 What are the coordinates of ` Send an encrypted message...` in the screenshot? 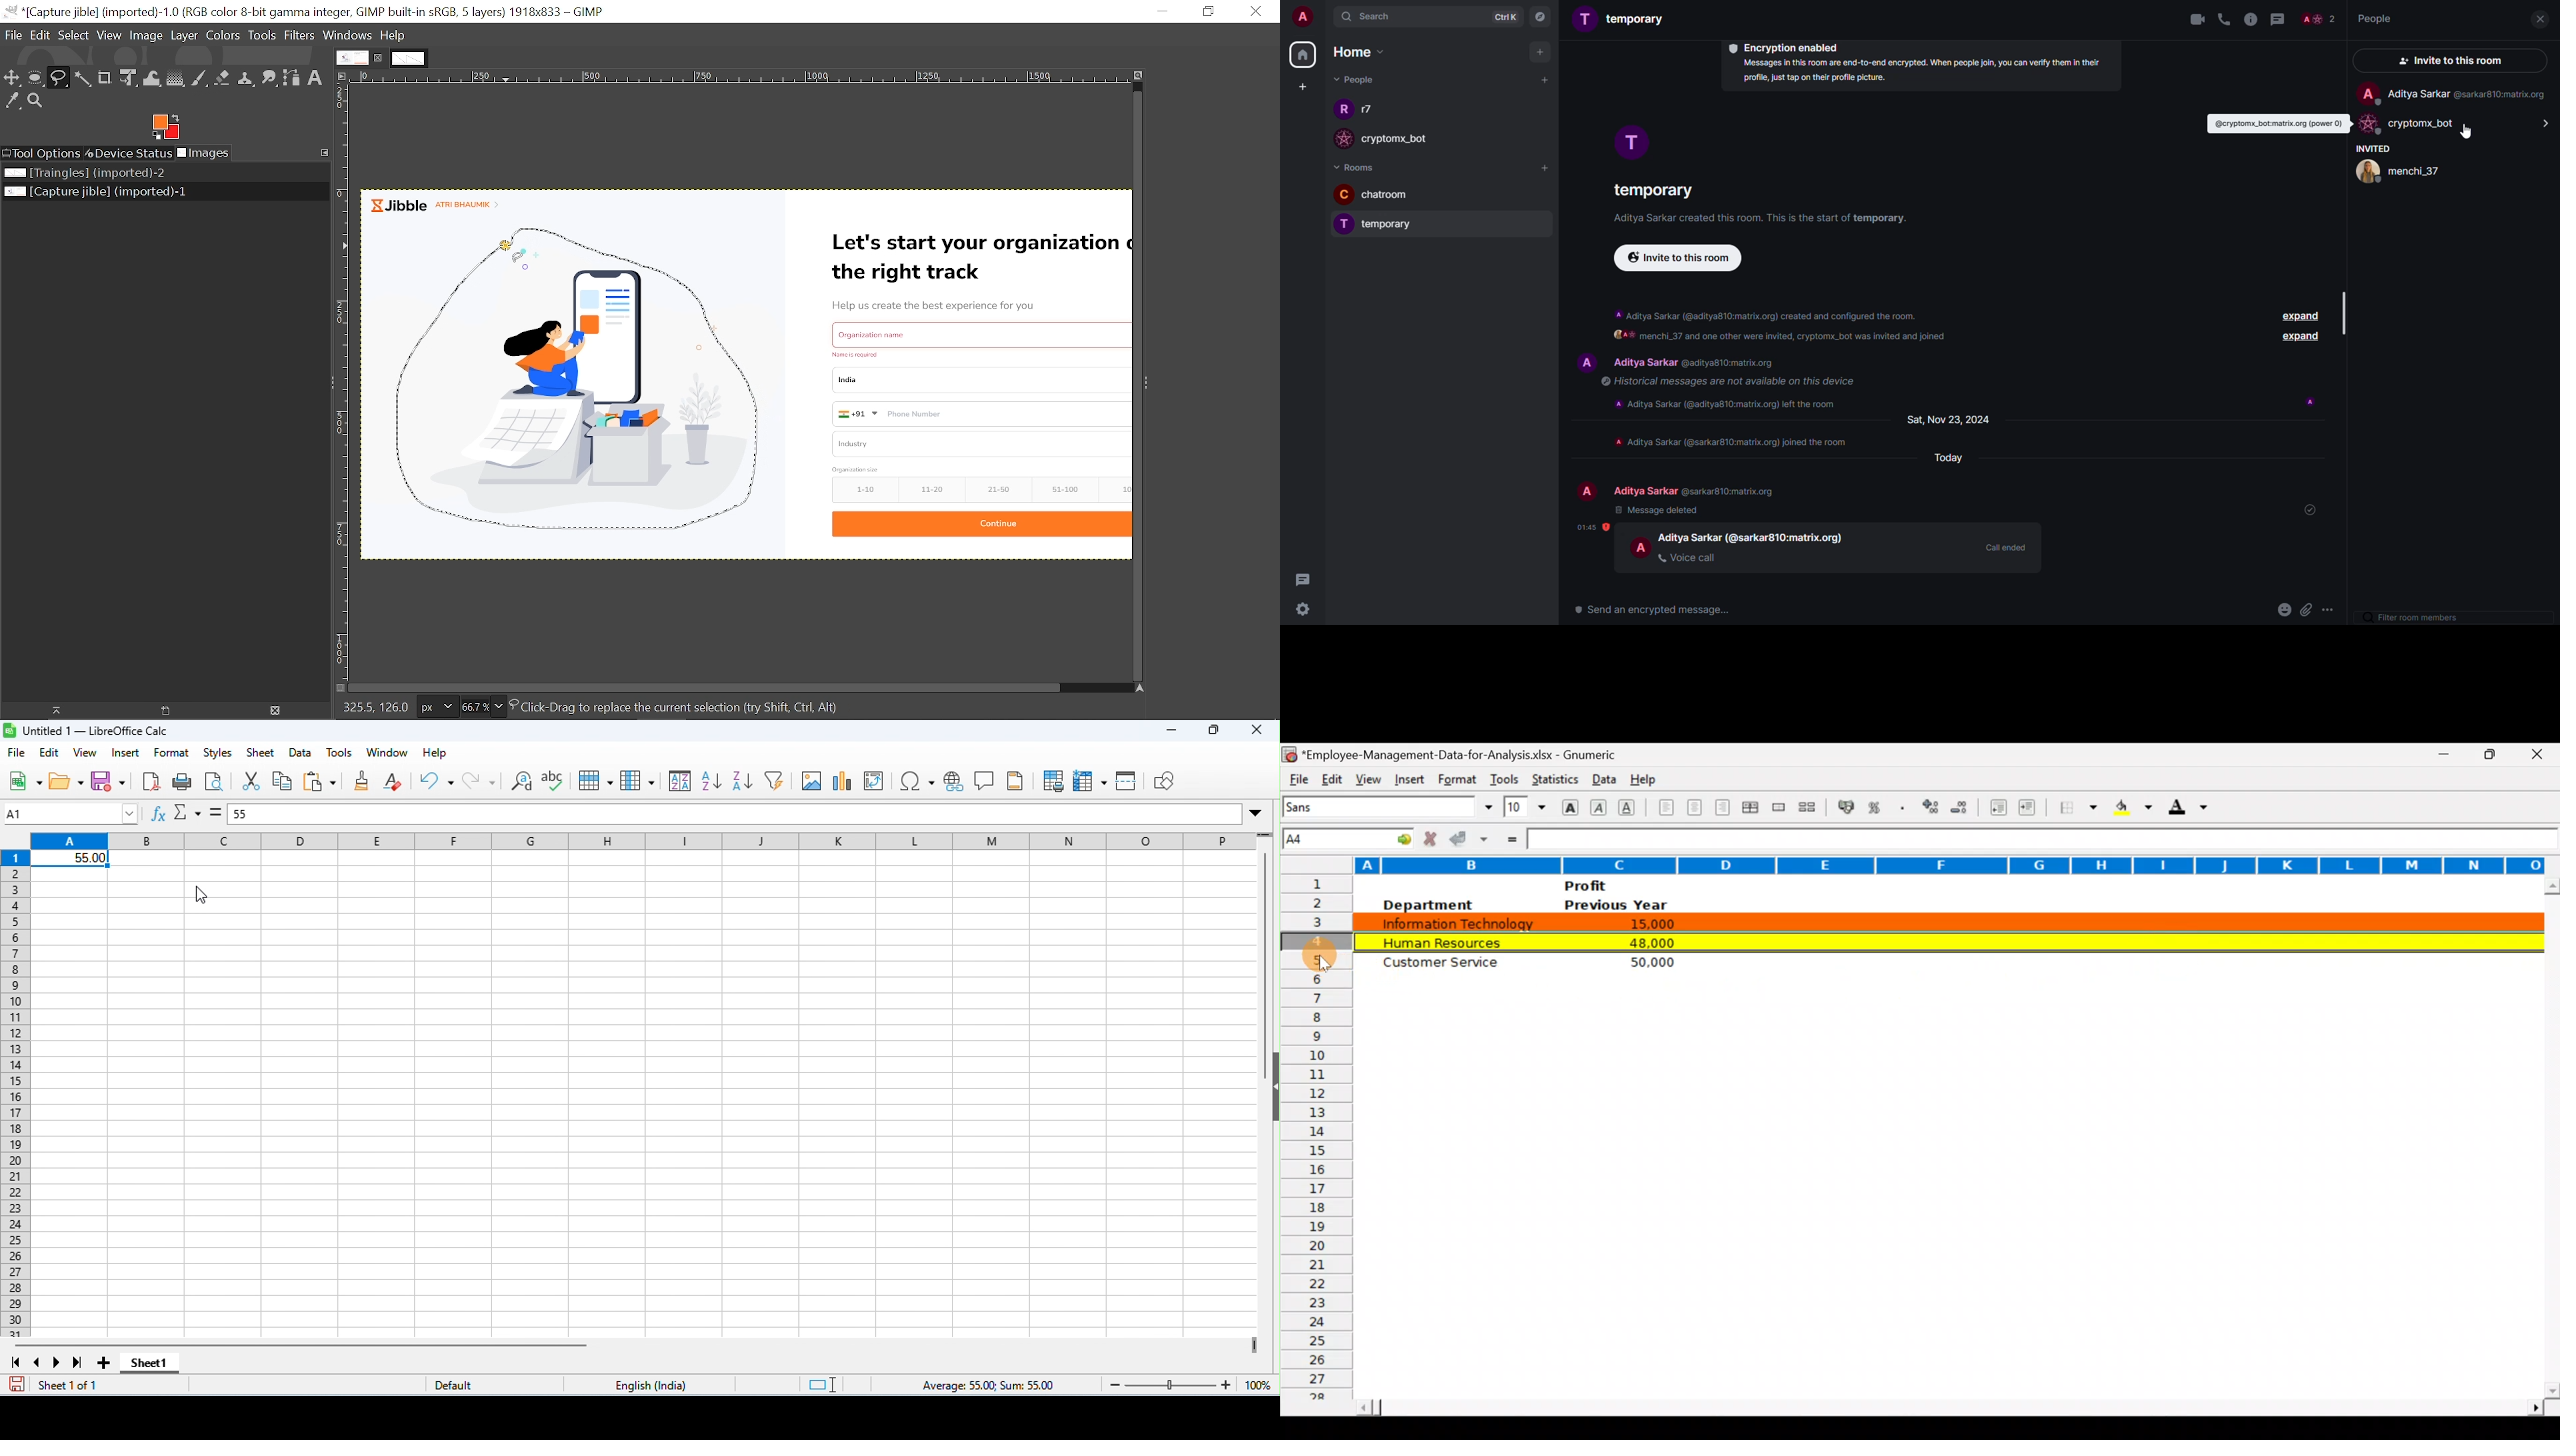 It's located at (1653, 611).